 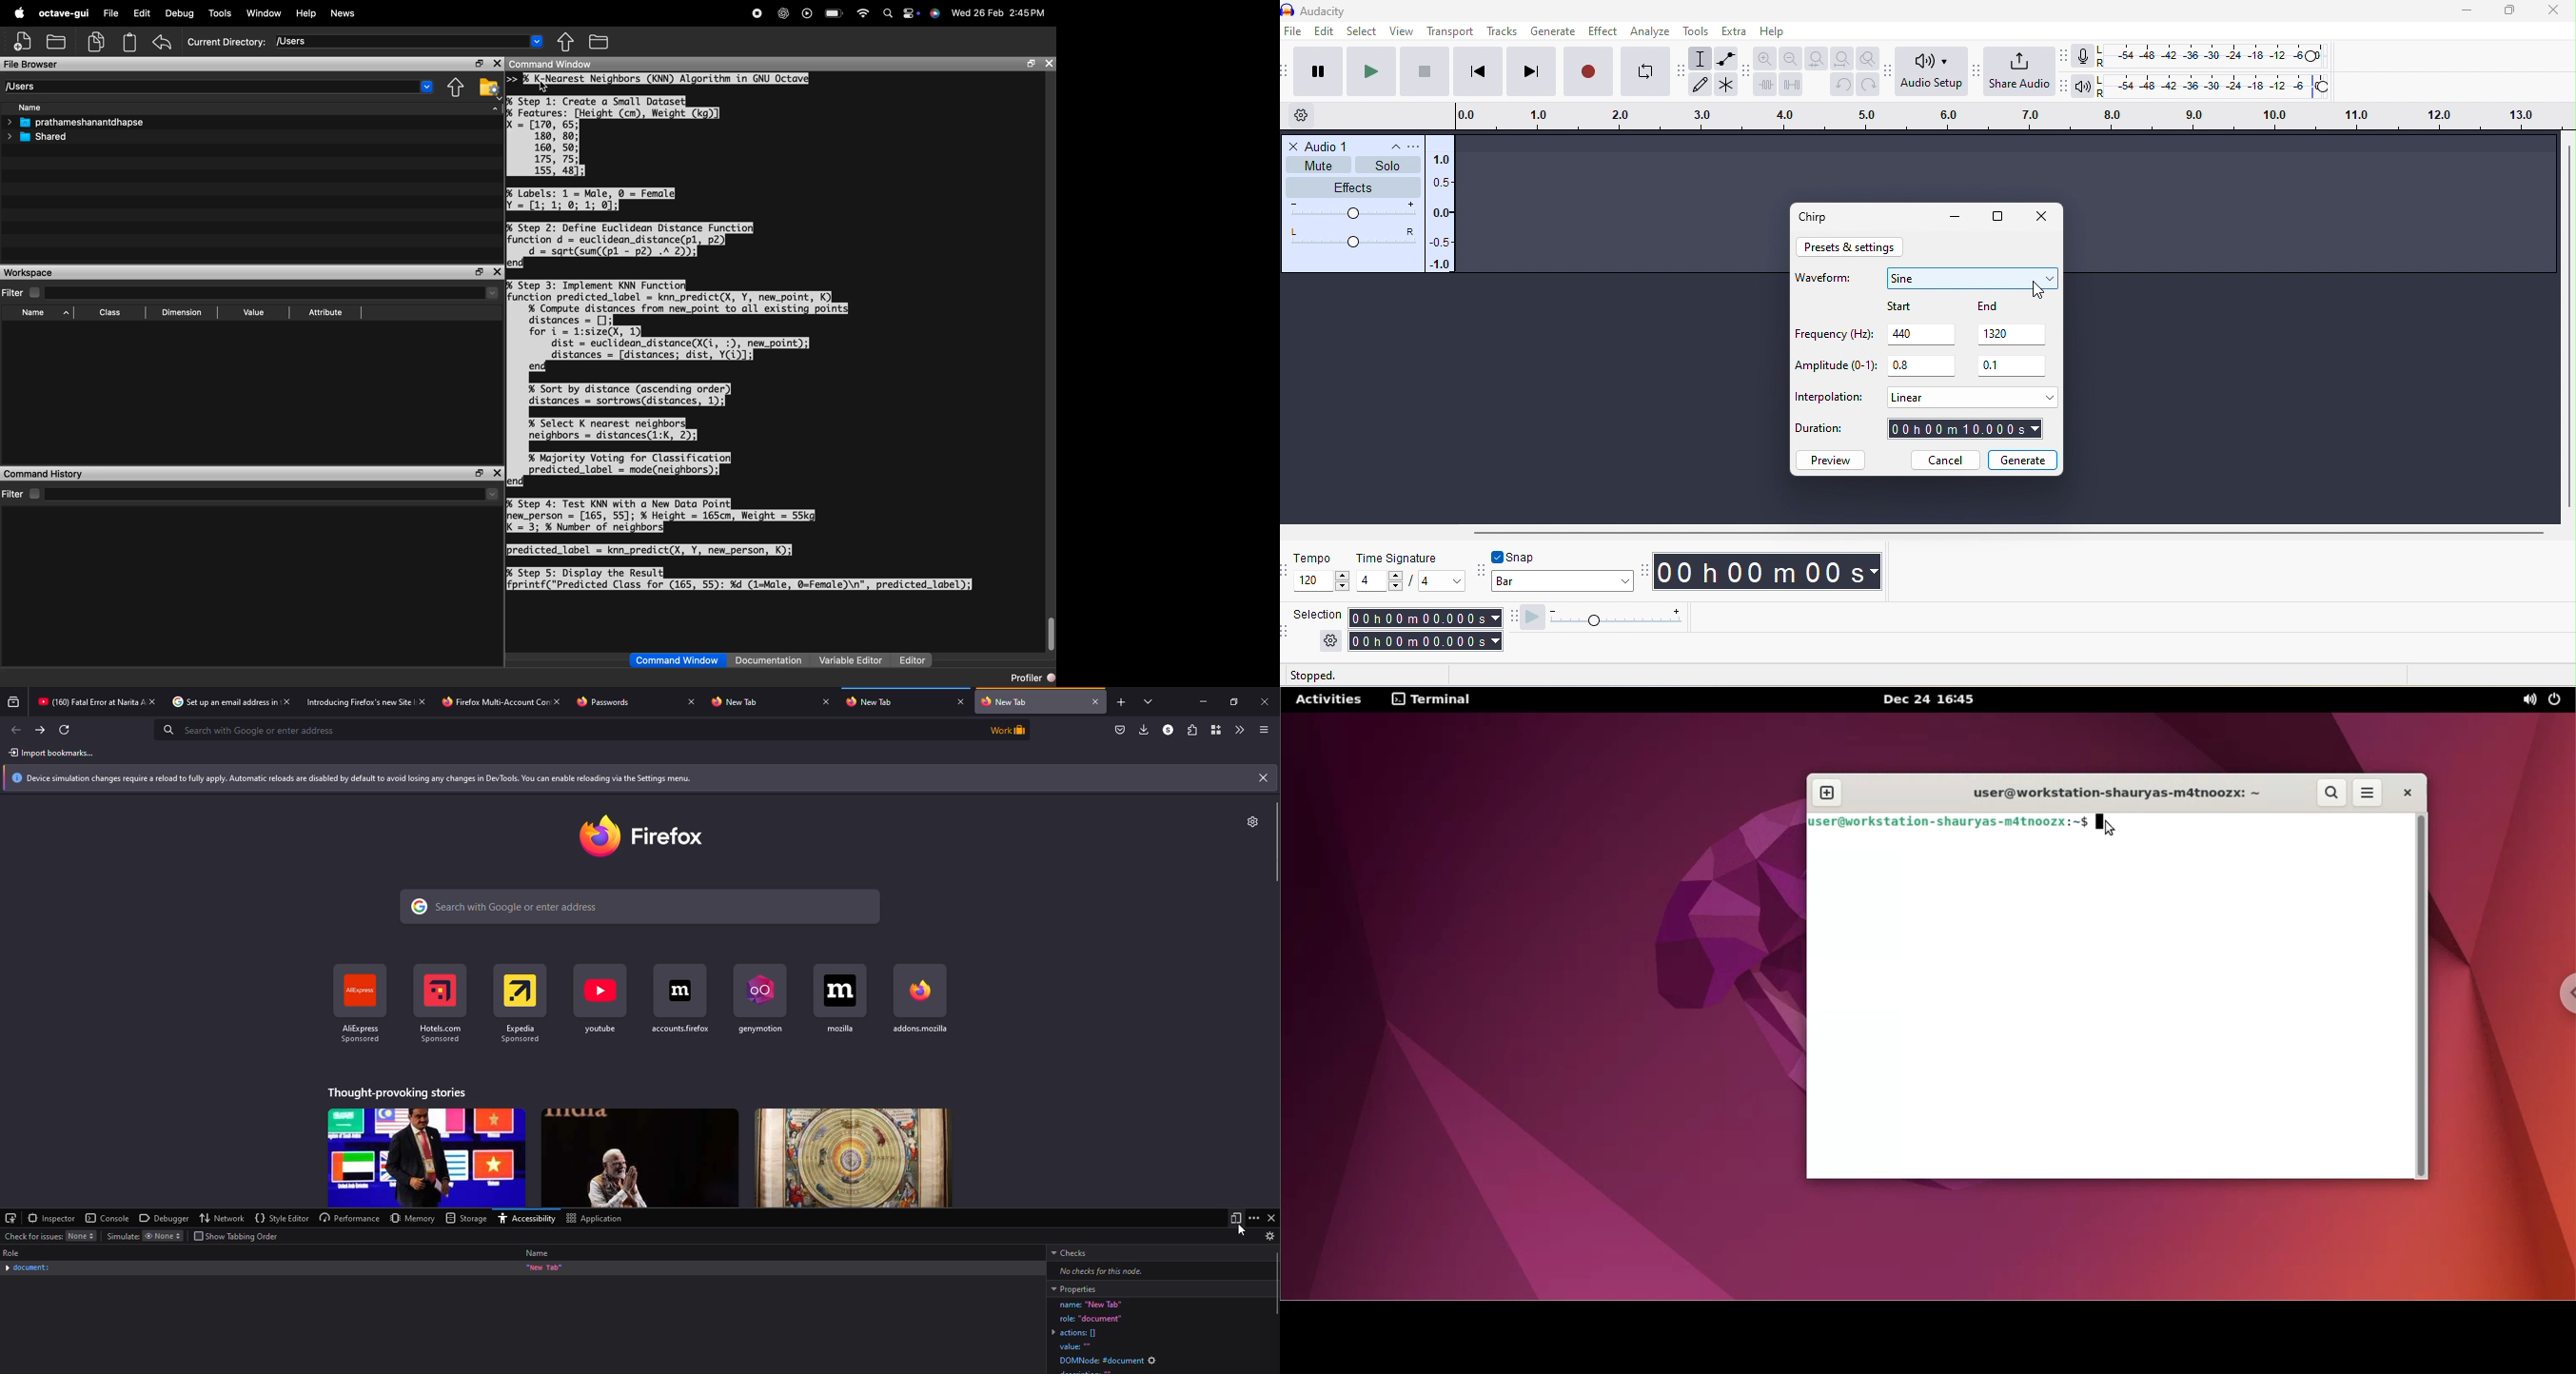 I want to click on zoom out, so click(x=1790, y=58).